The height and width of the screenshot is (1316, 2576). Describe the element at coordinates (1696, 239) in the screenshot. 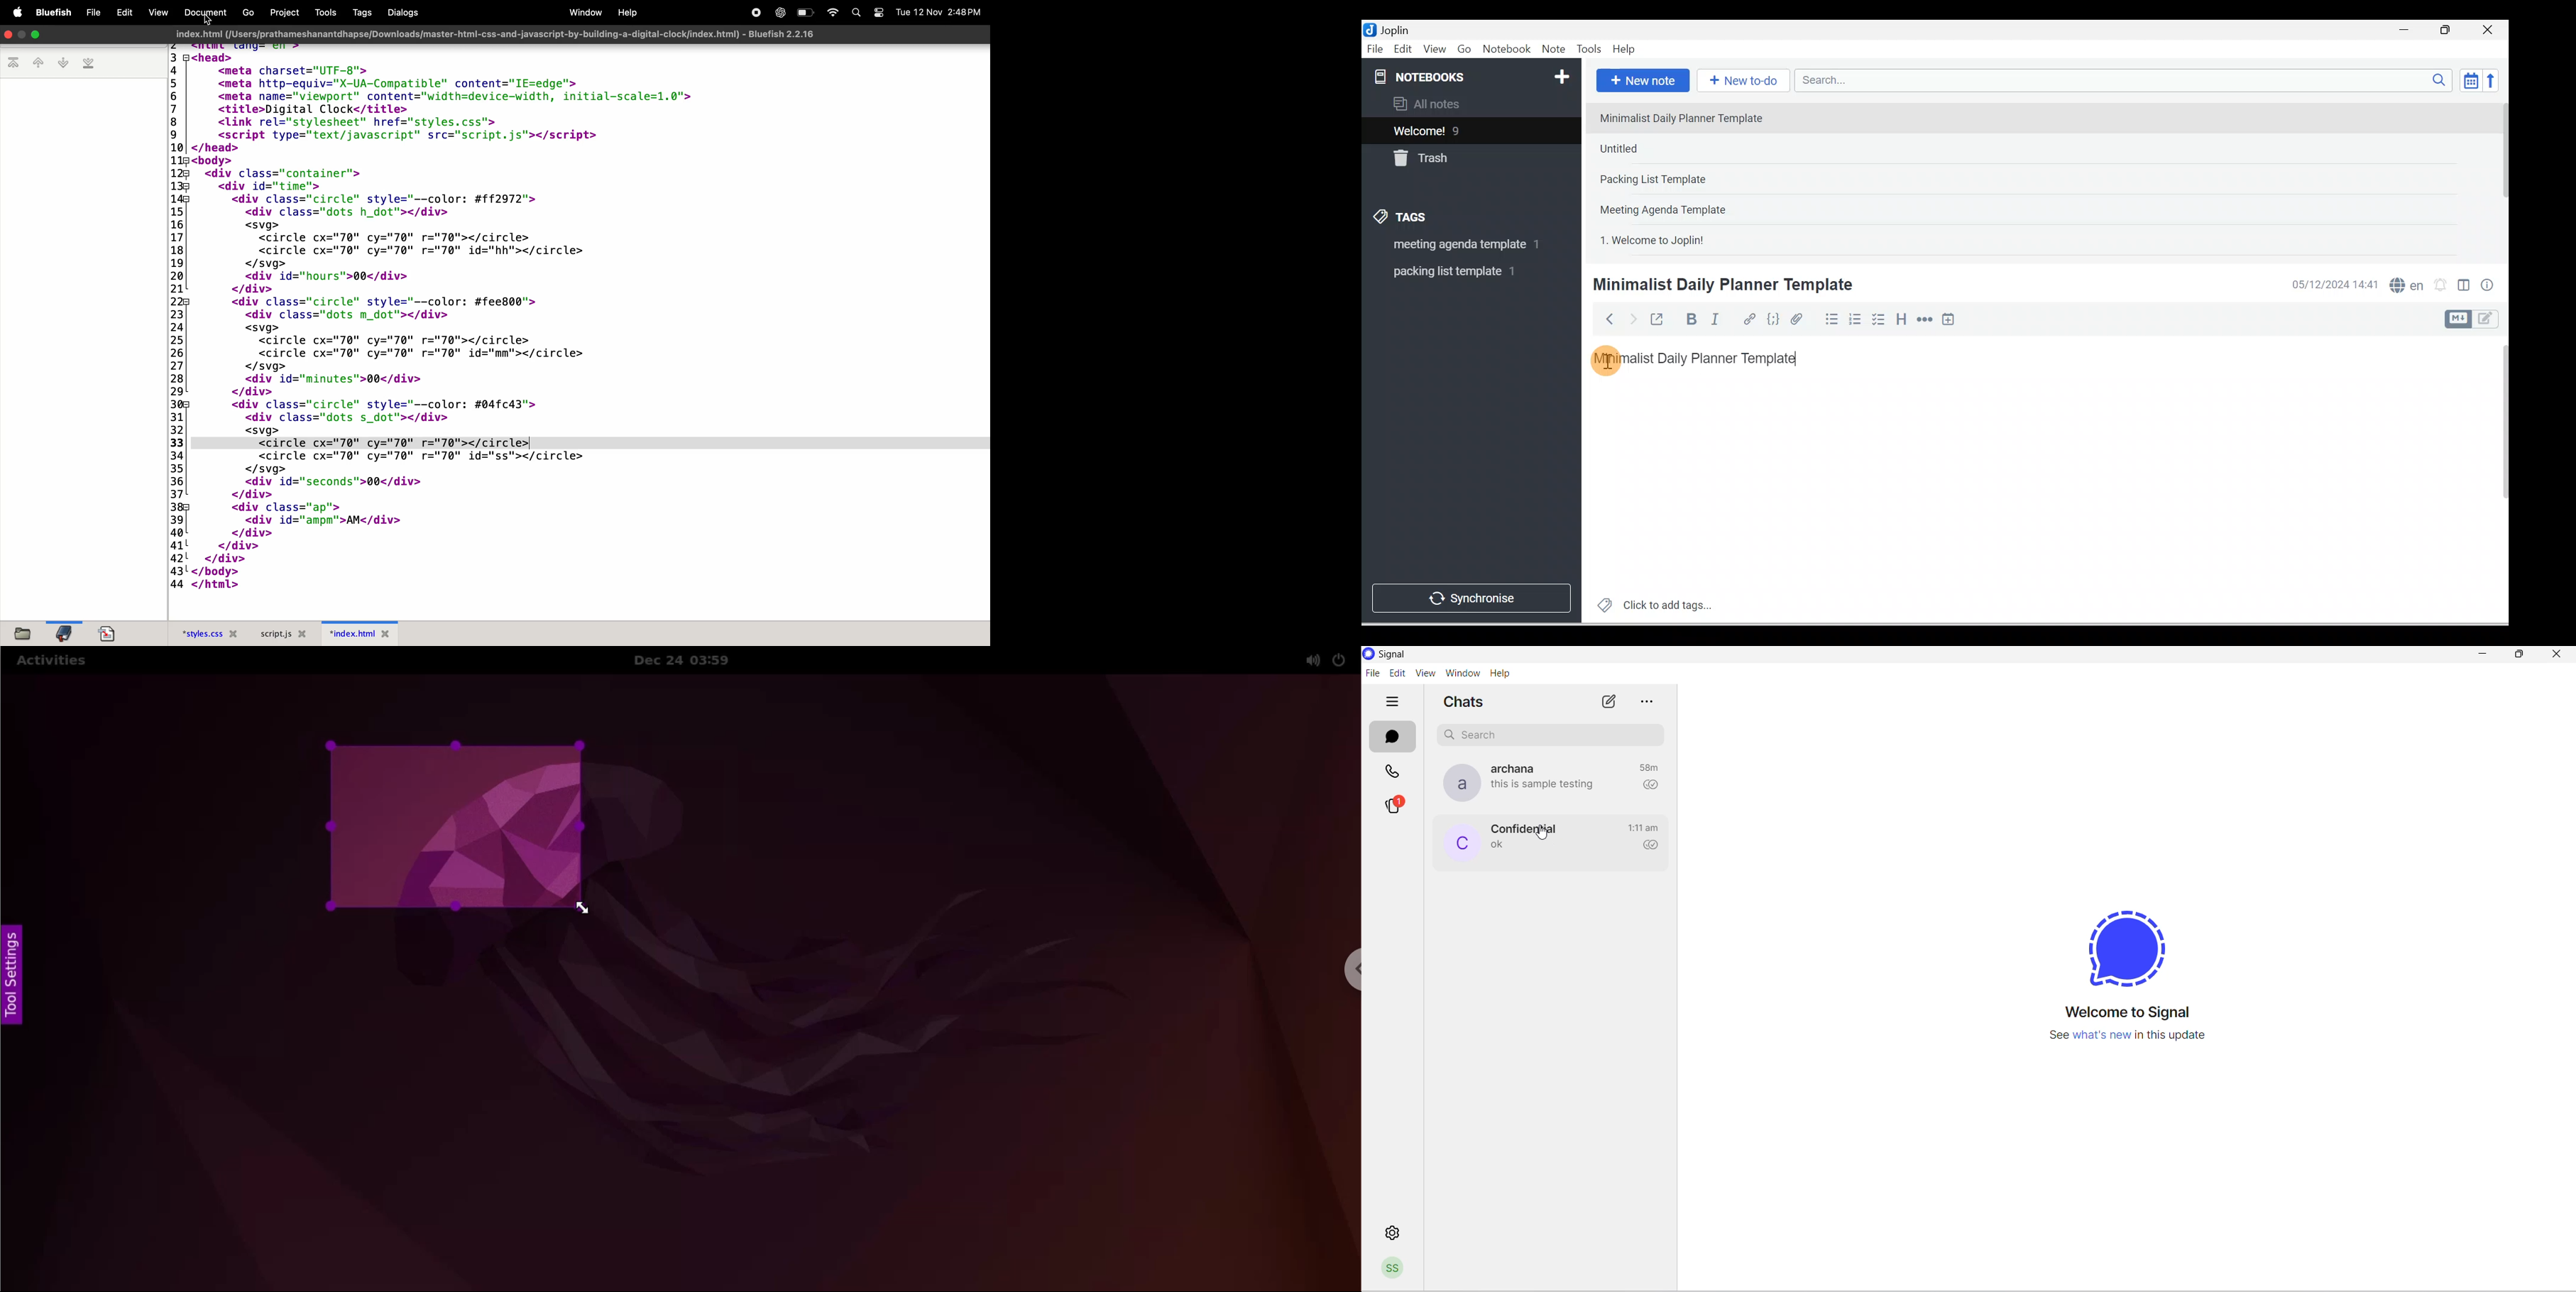

I see `Note 5` at that location.